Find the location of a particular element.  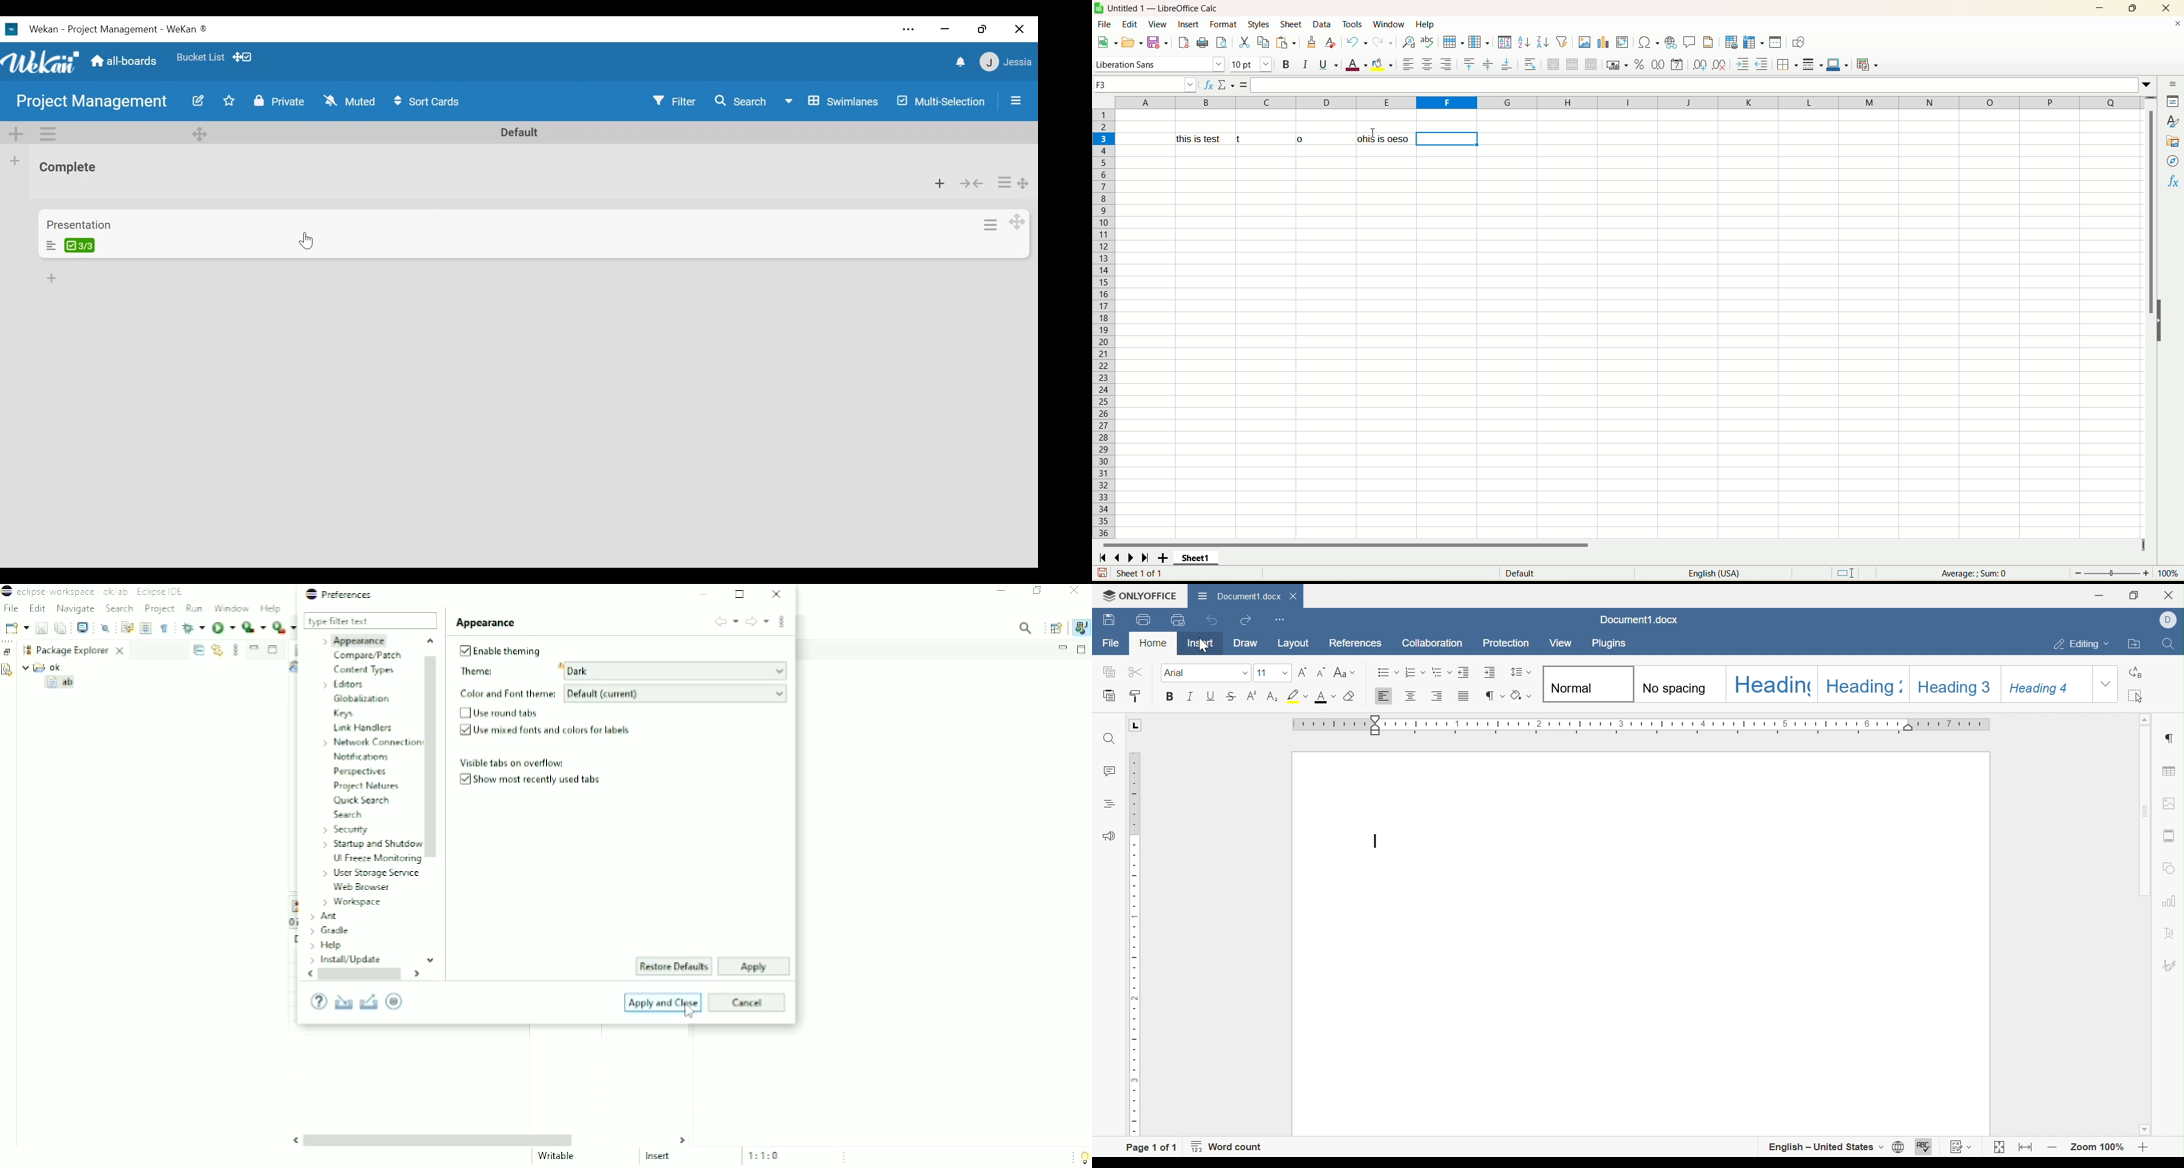

Home is located at coordinates (1153, 642).